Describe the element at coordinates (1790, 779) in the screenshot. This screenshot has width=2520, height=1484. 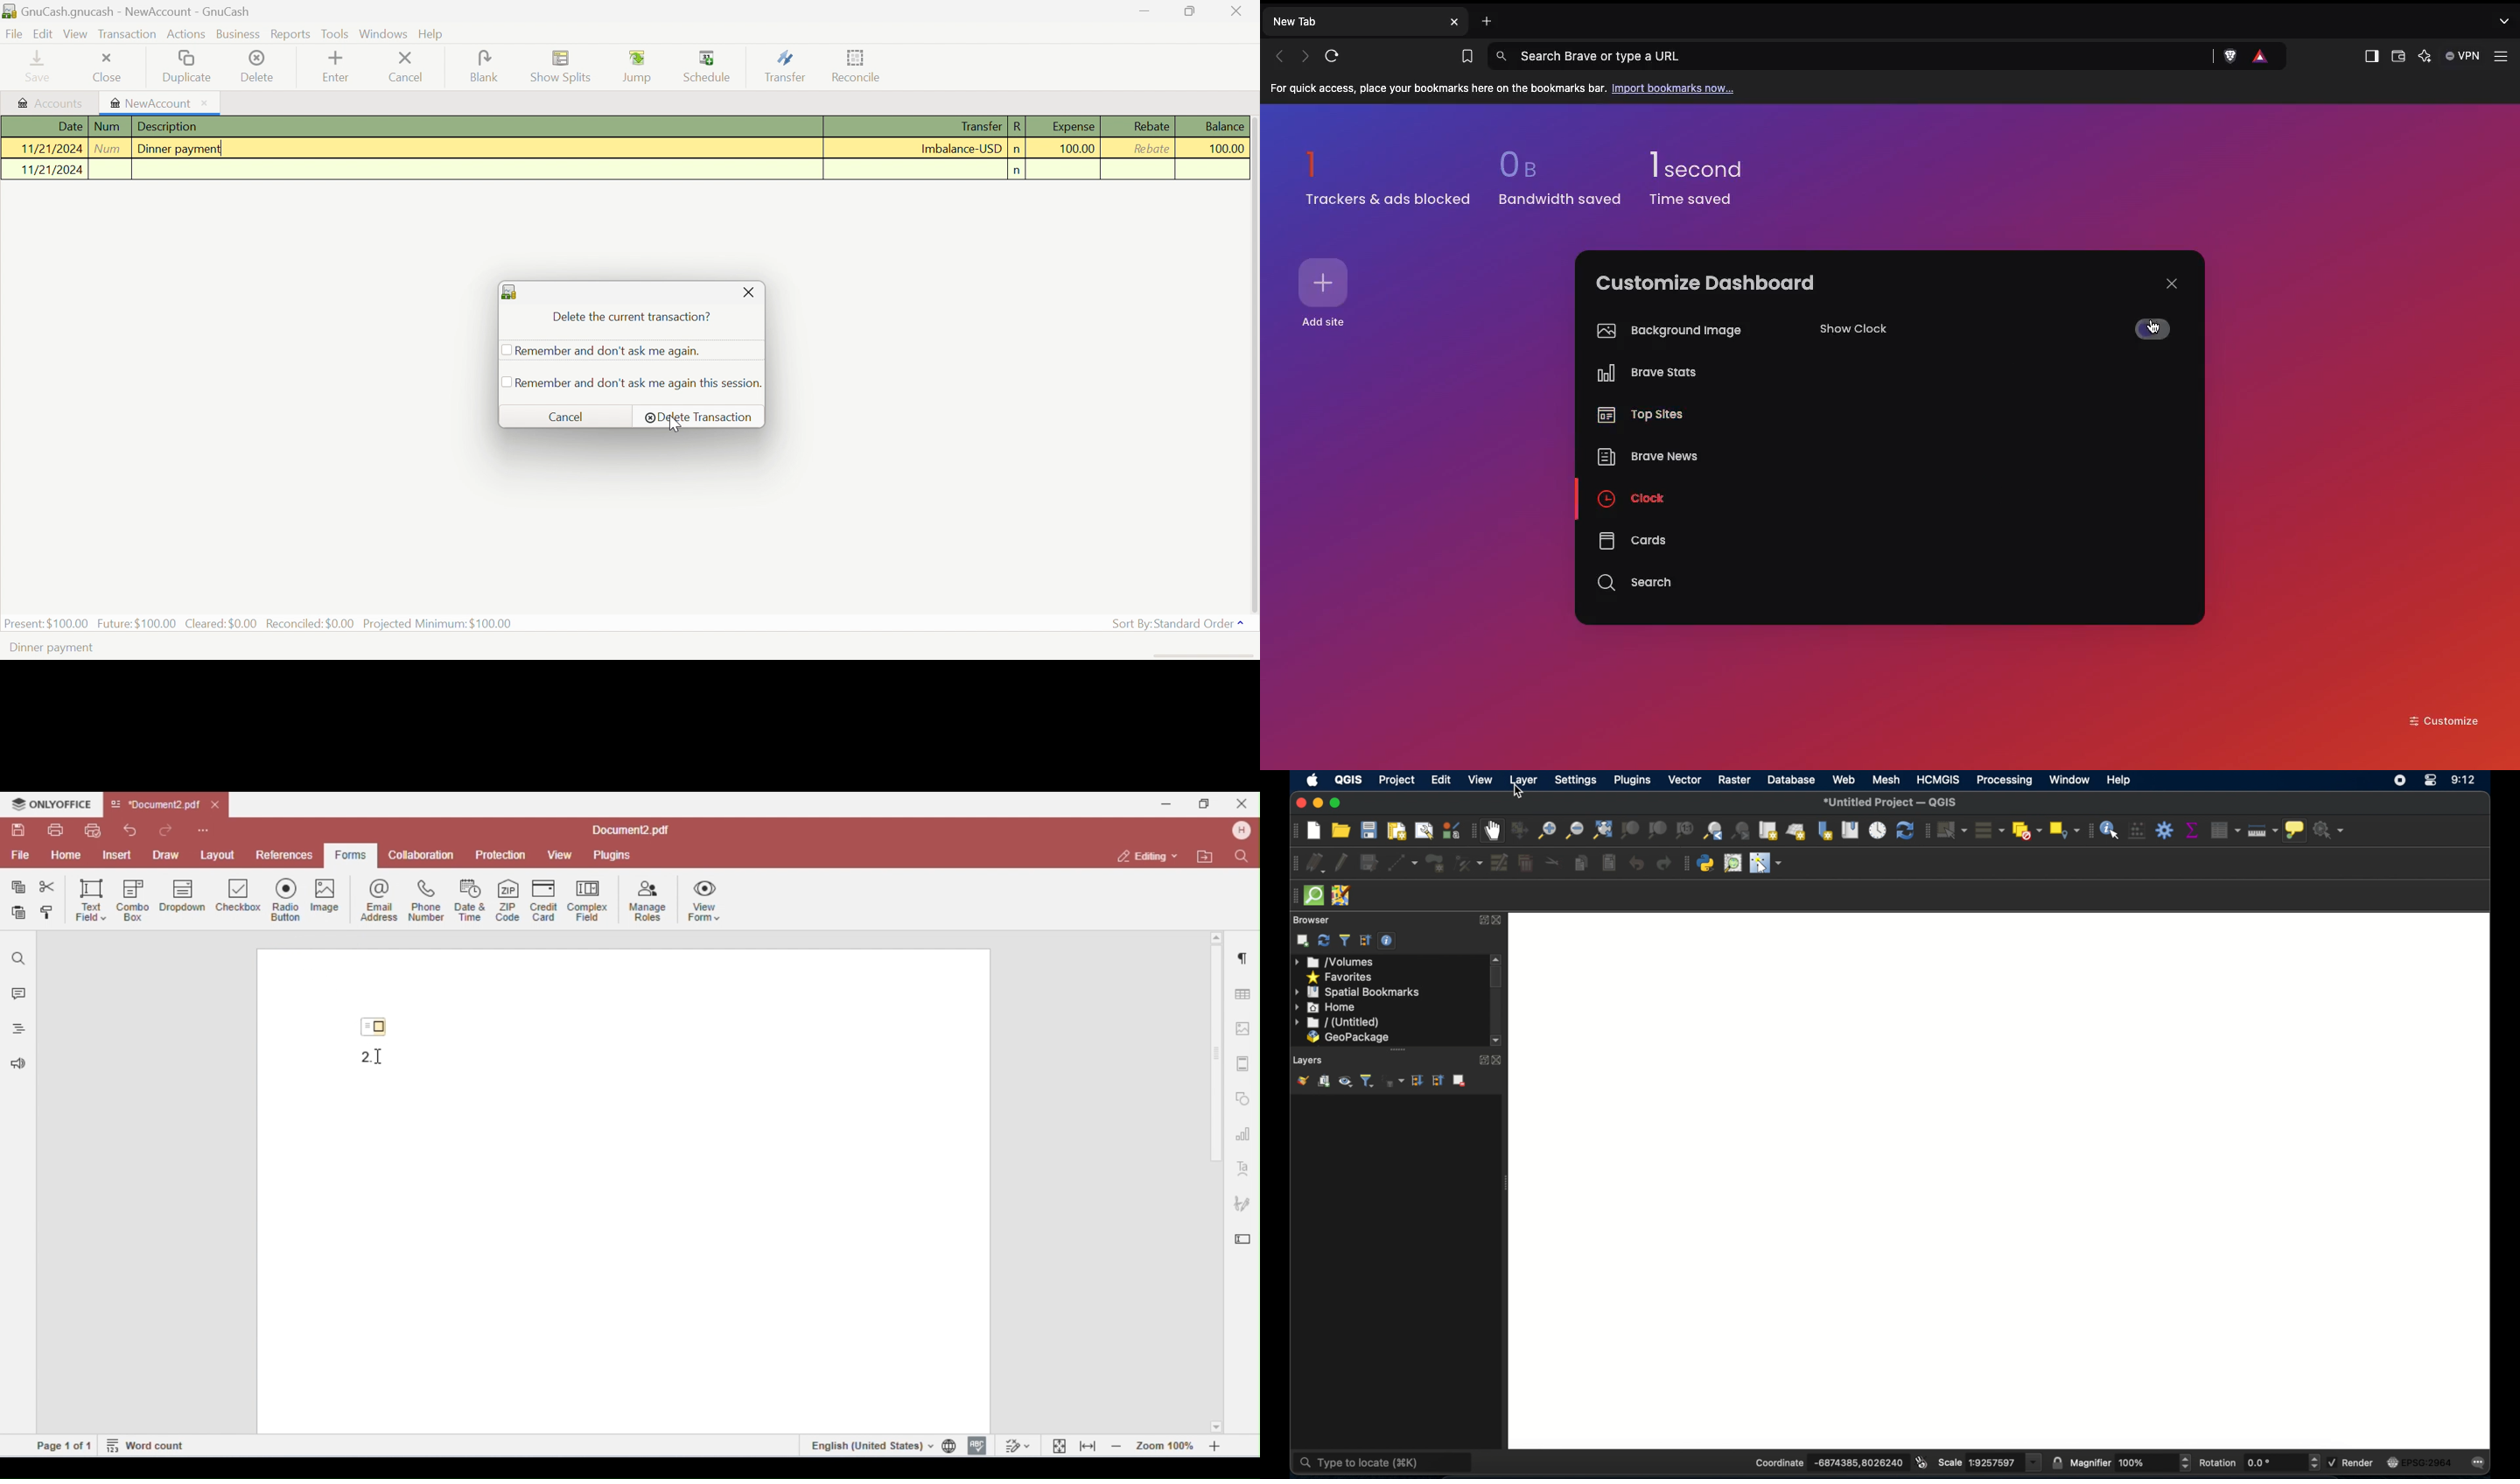
I see `database` at that location.